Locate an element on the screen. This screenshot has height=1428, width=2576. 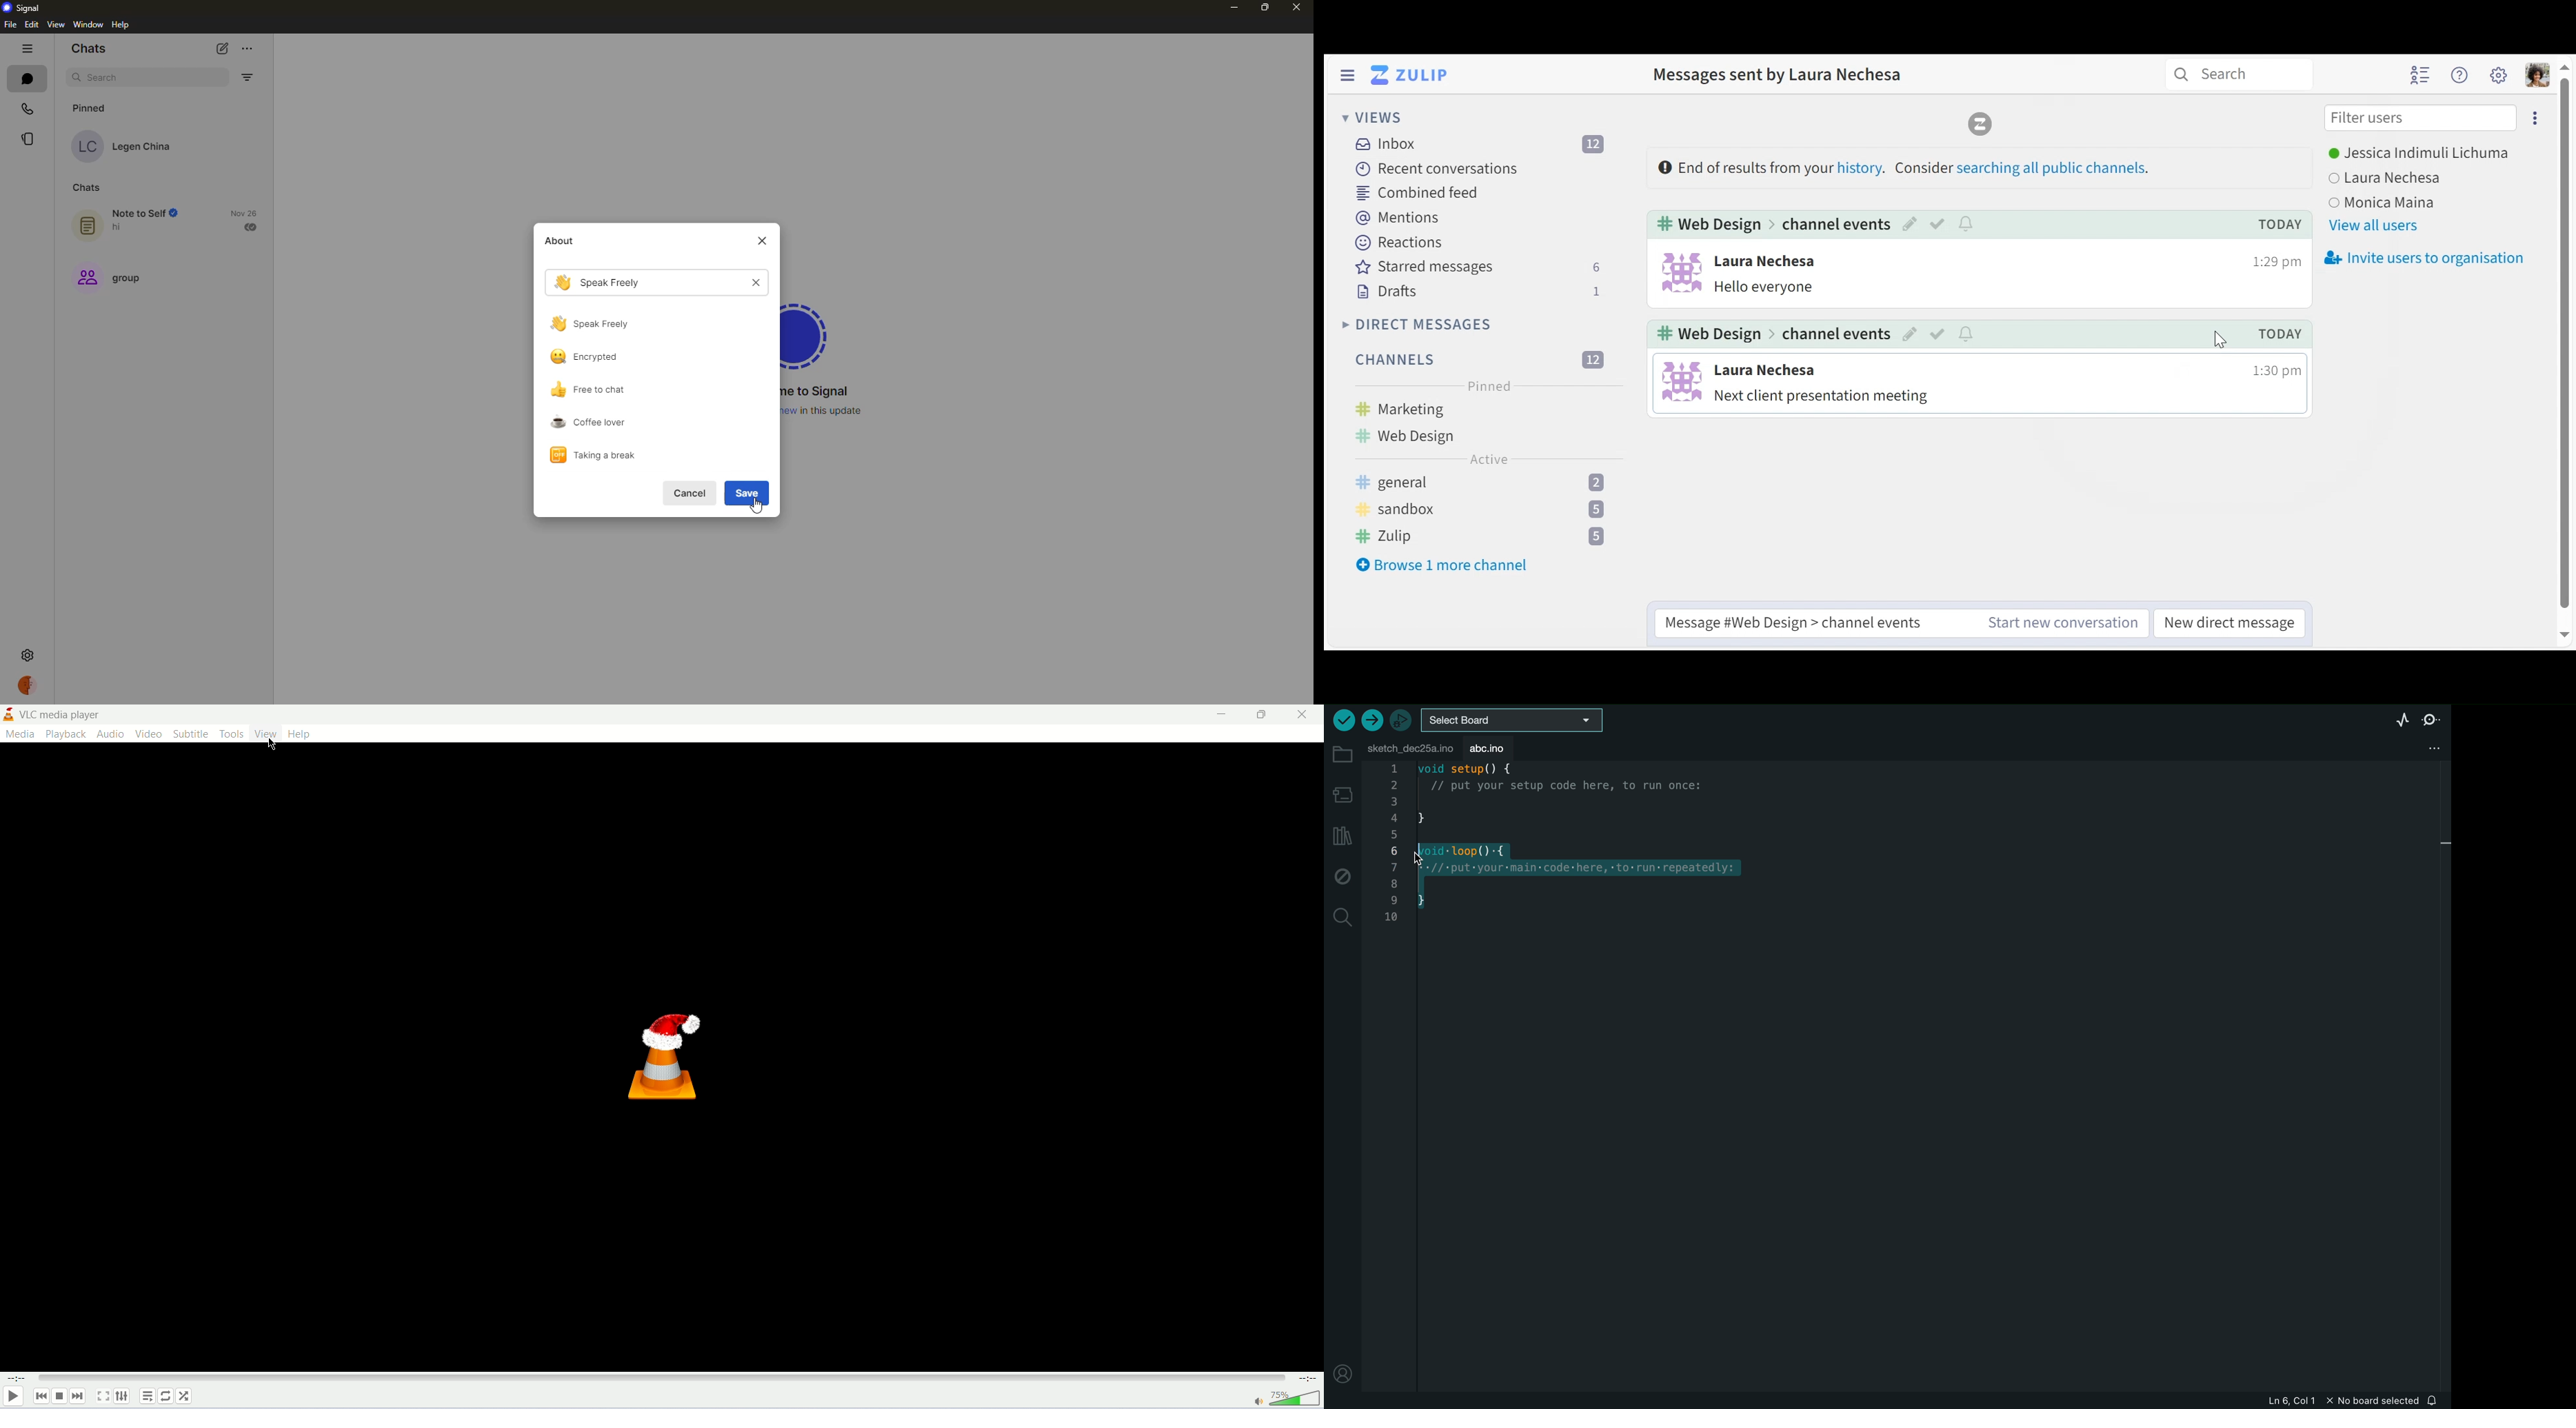
what's new is located at coordinates (826, 410).